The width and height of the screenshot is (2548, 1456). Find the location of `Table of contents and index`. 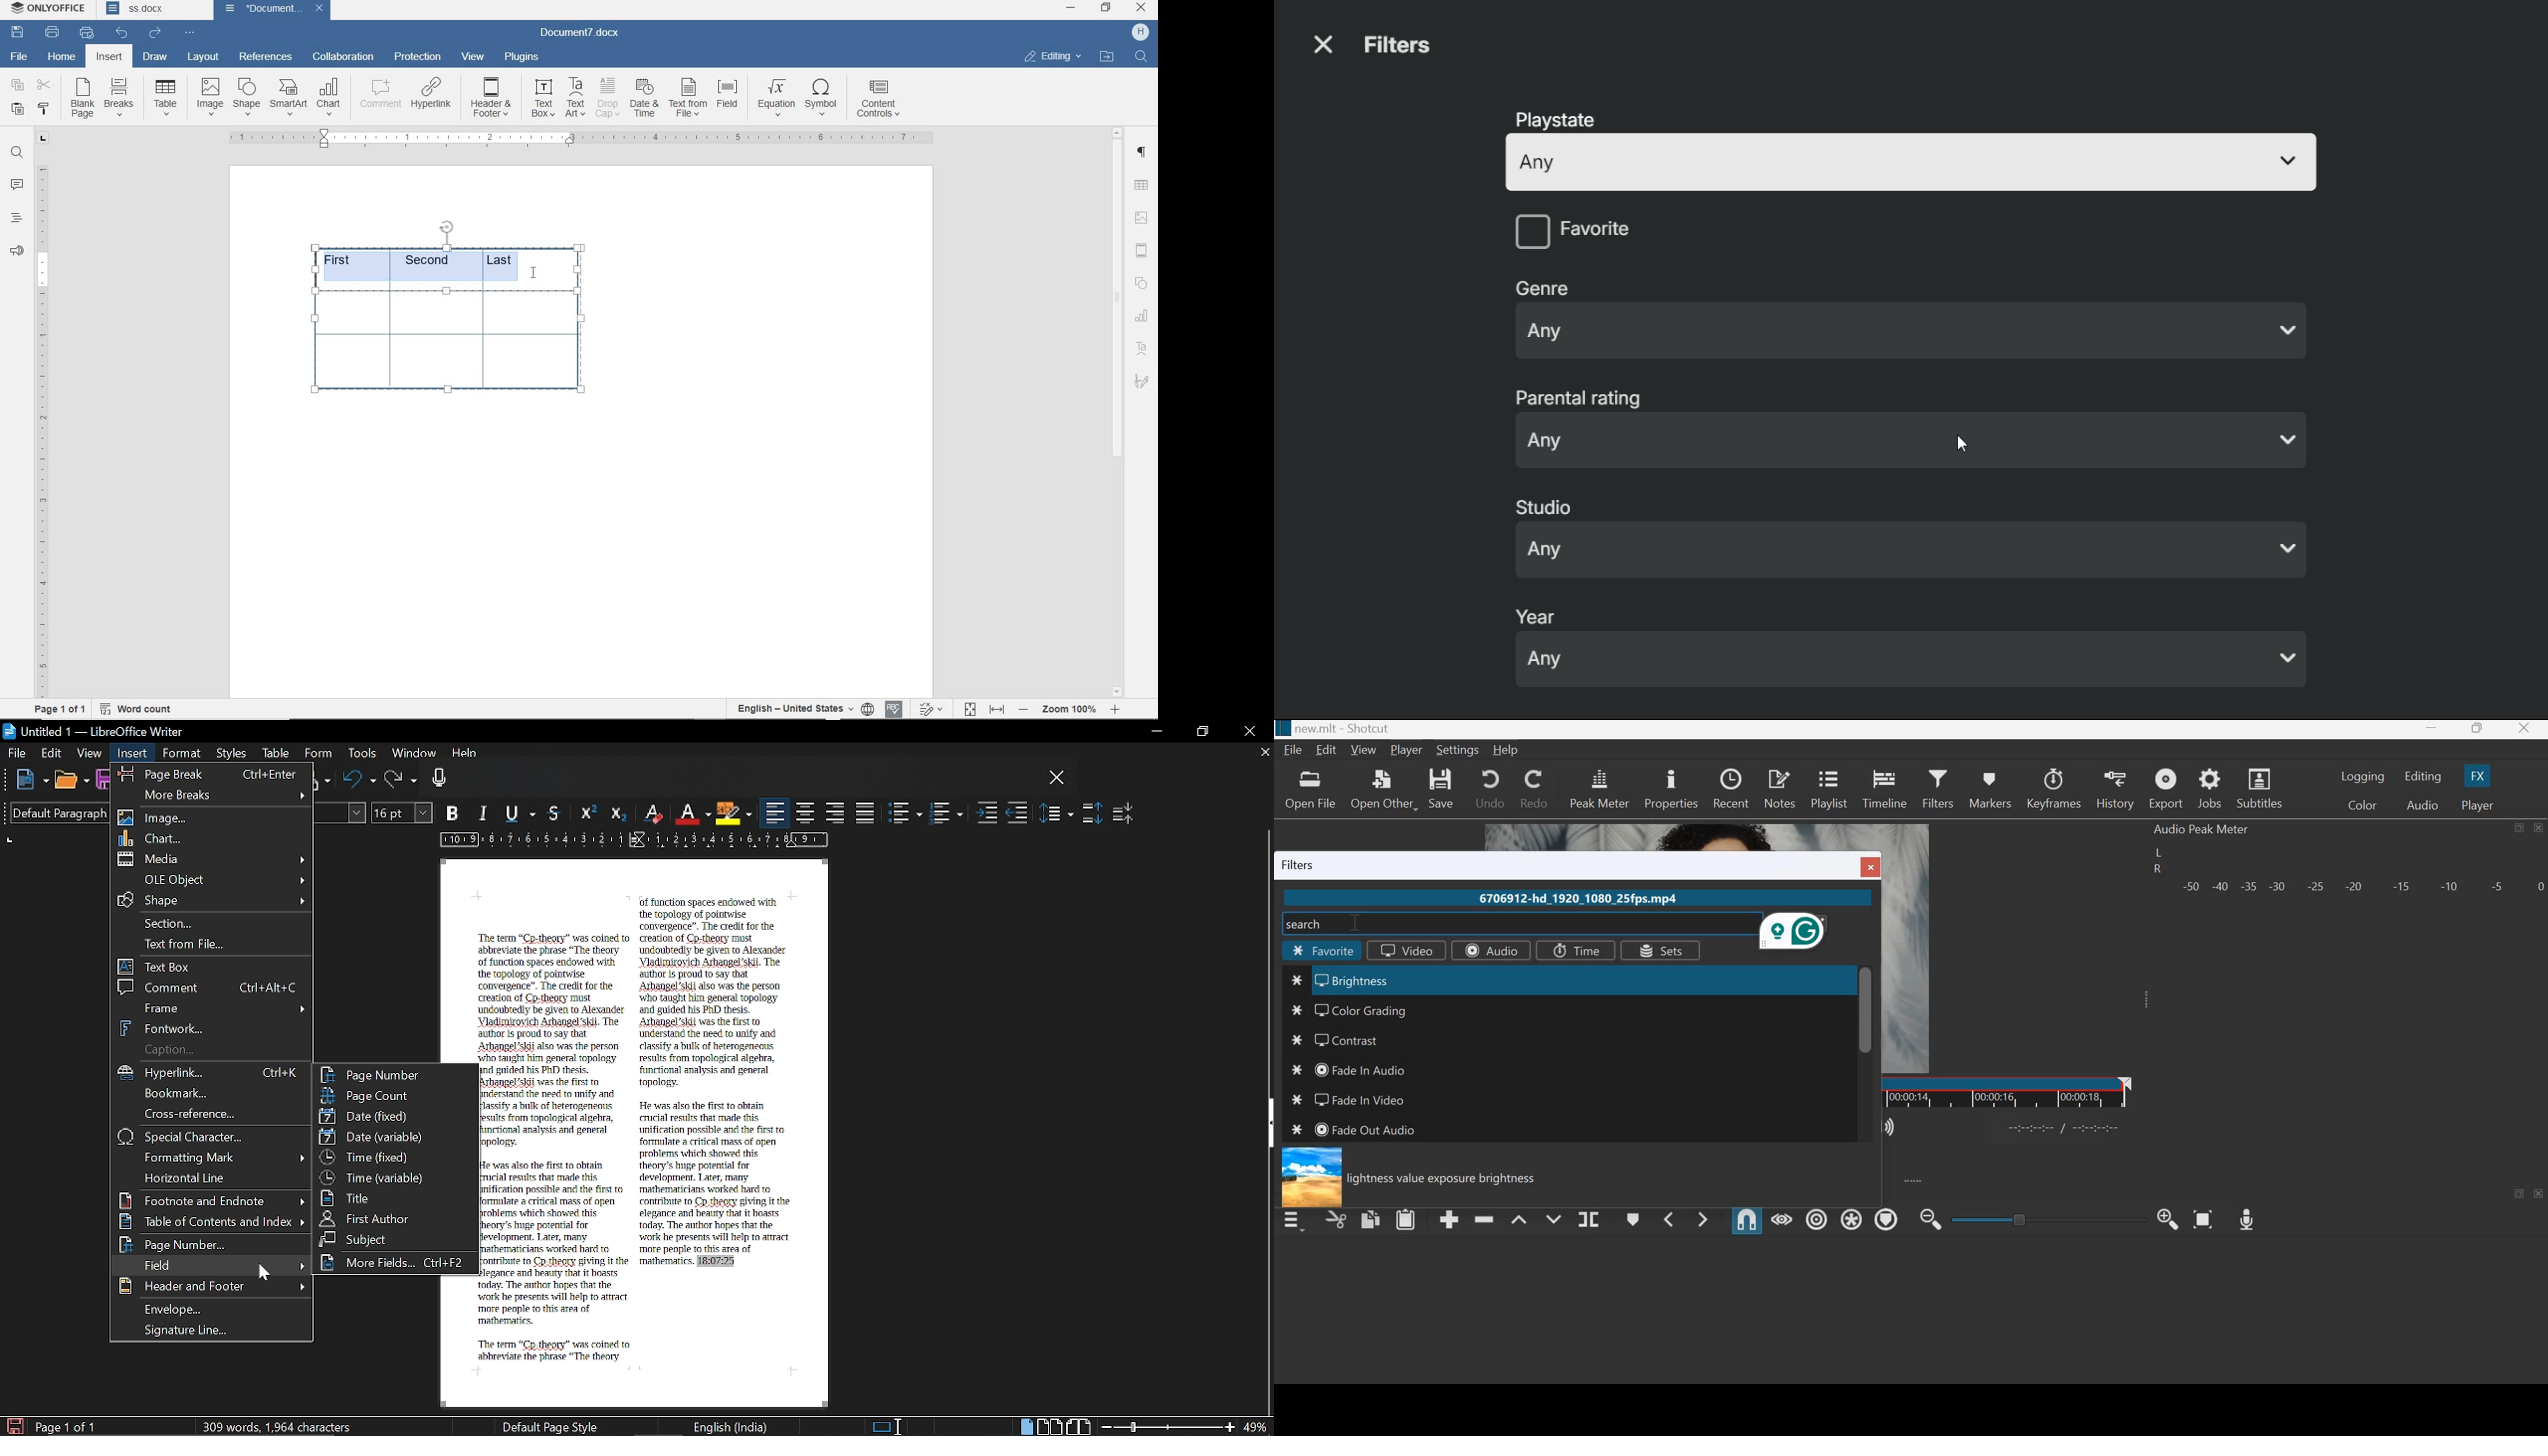

Table of contents and index is located at coordinates (213, 1223).